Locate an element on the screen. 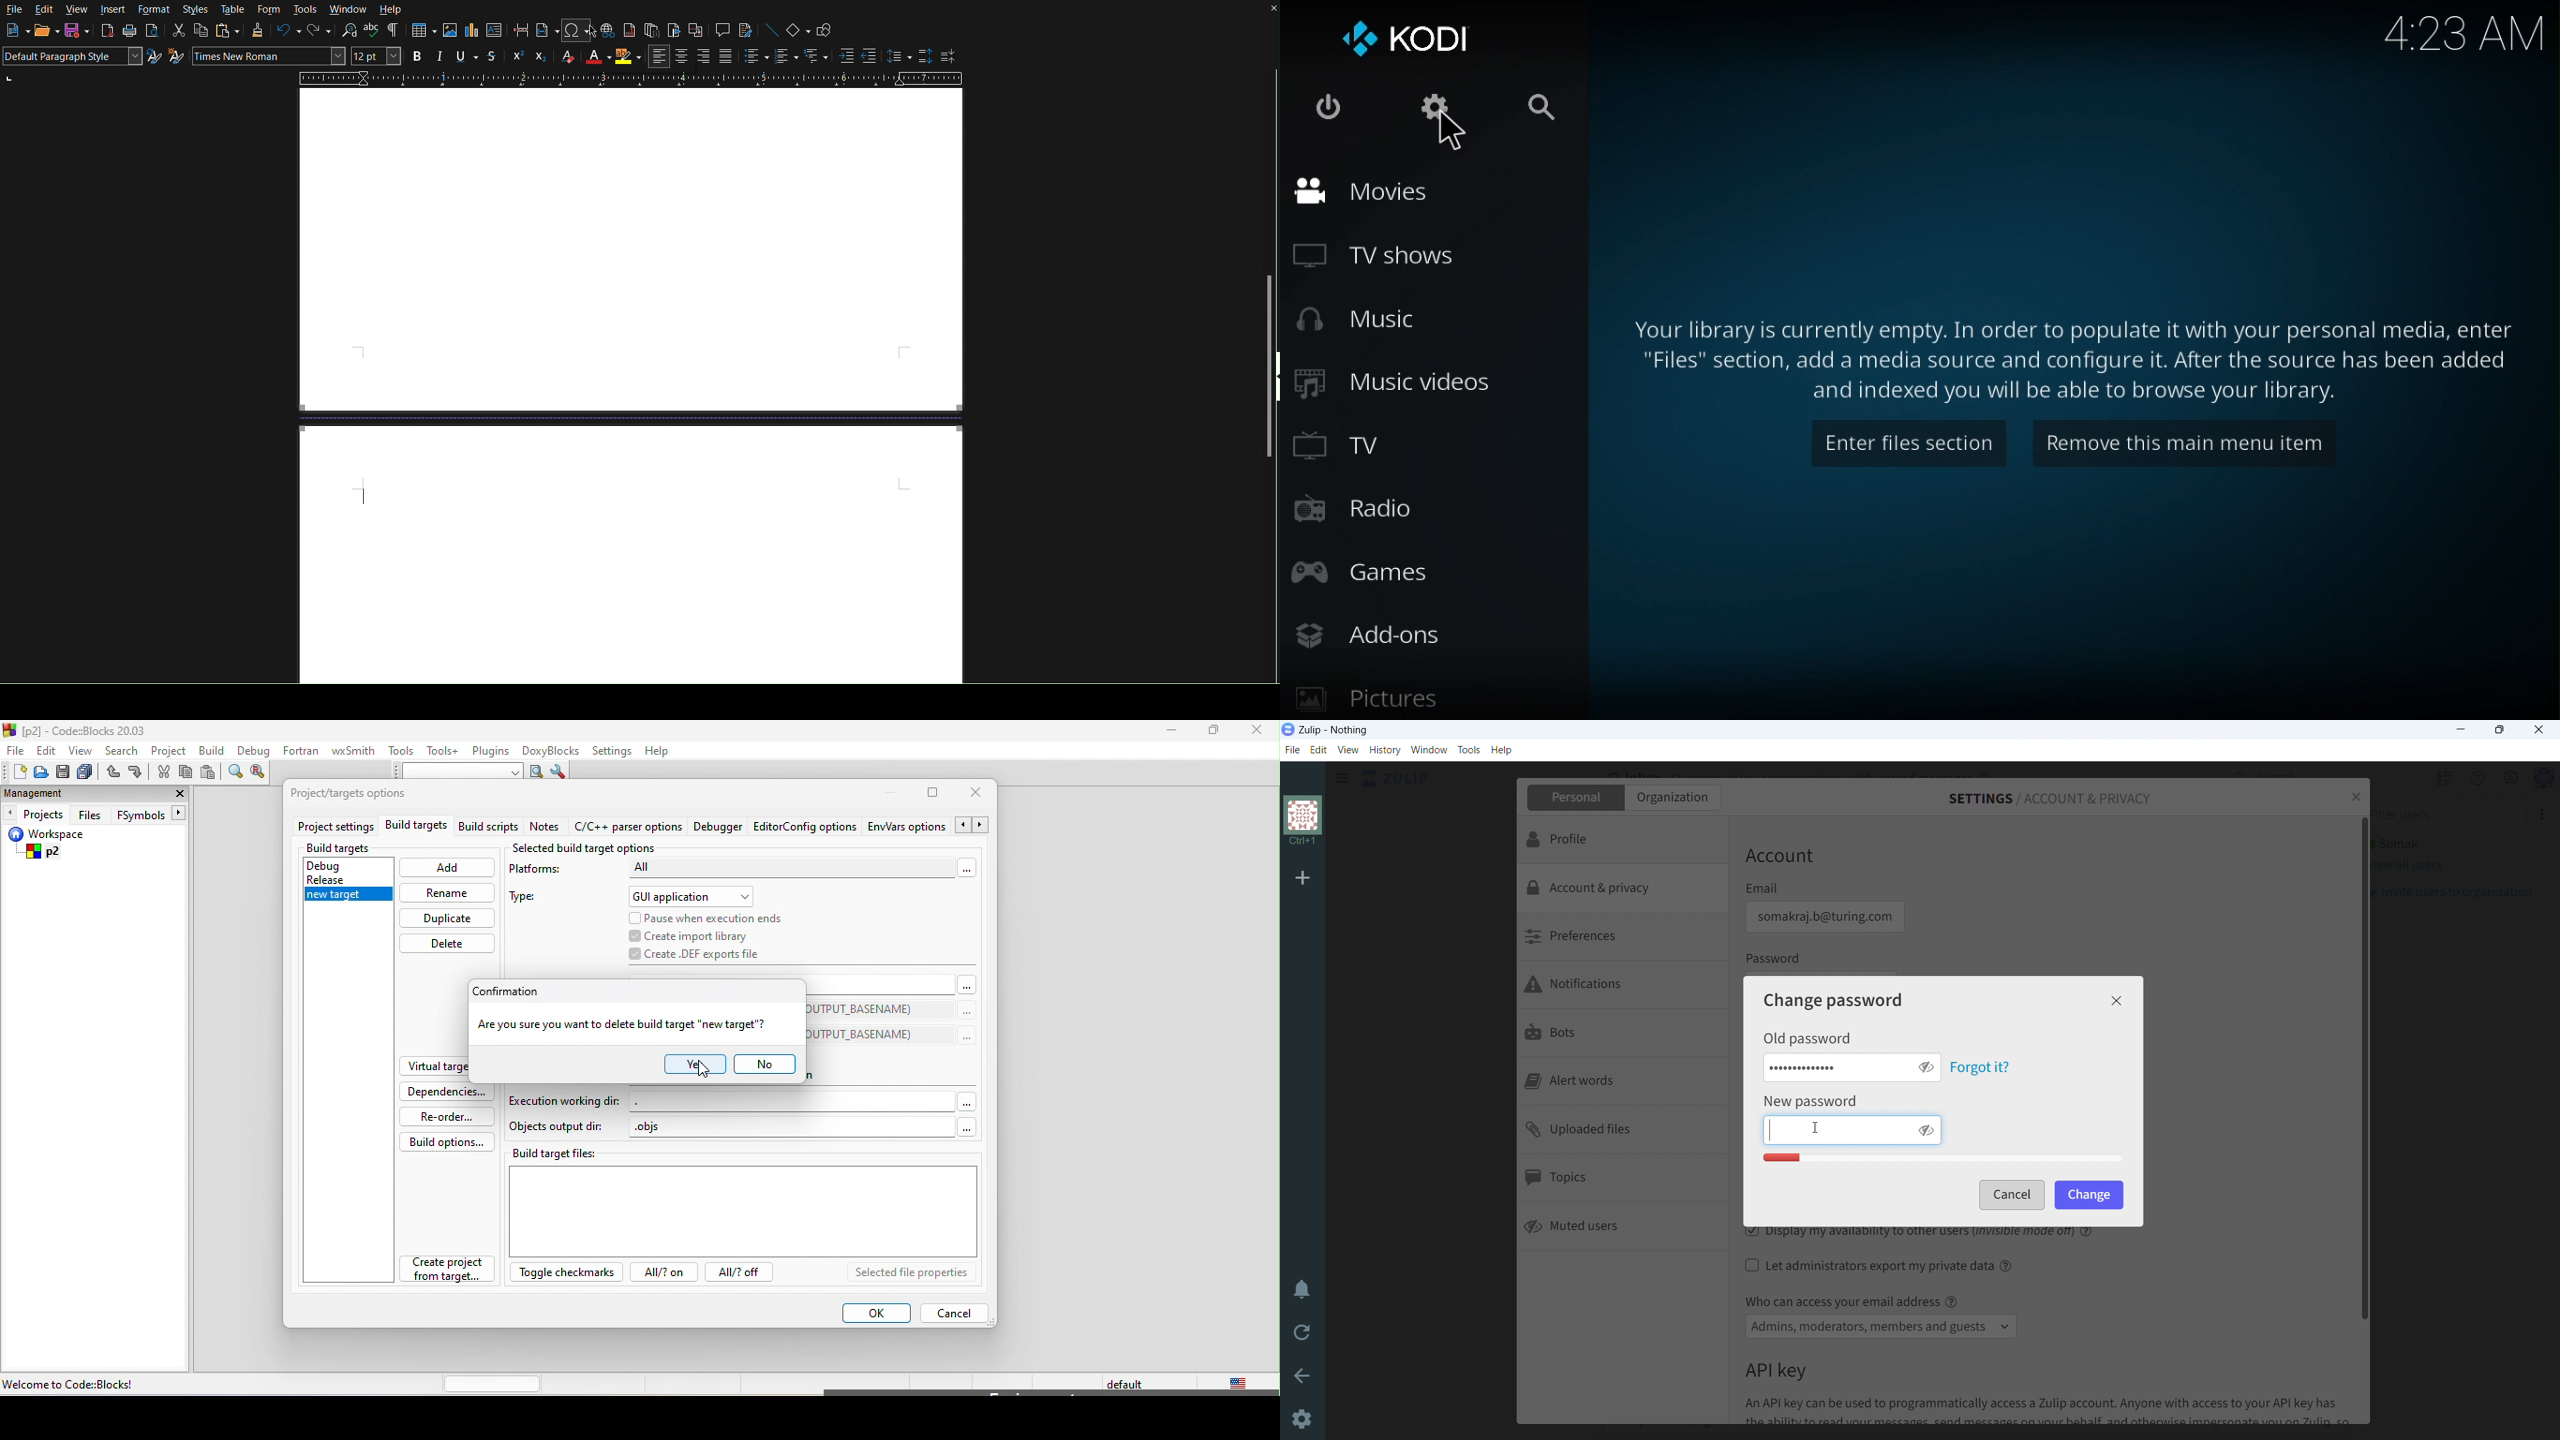  duplicate is located at coordinates (446, 919).